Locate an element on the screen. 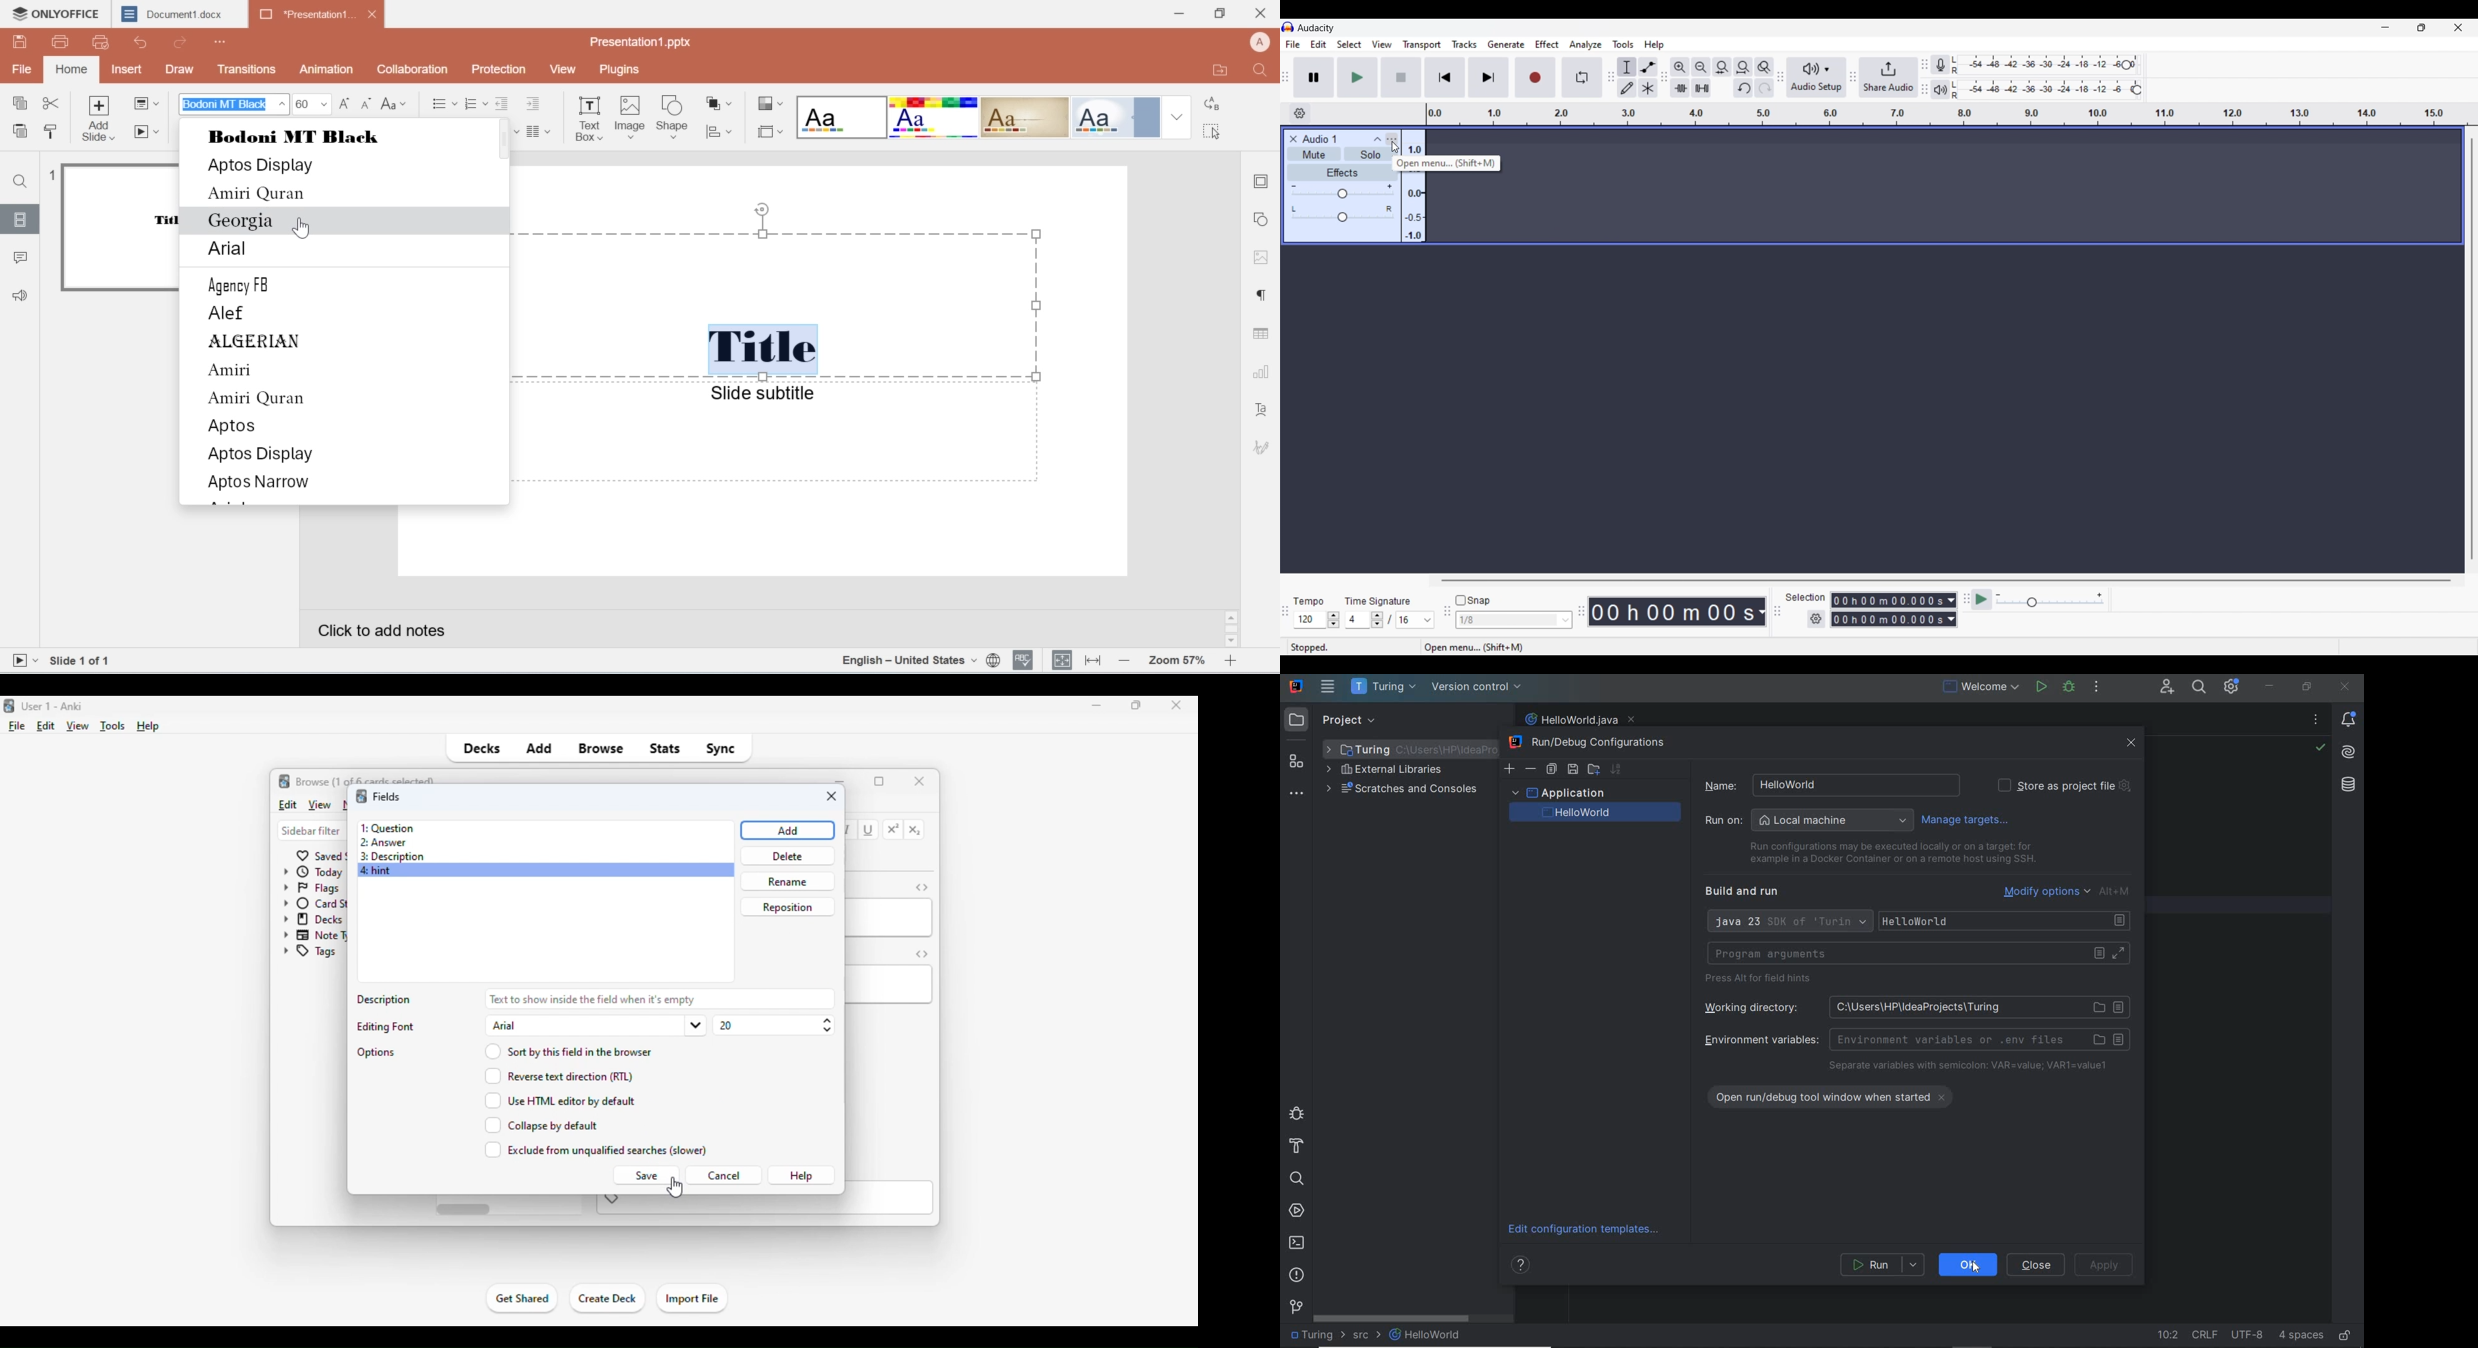 This screenshot has width=2492, height=1372. cancel is located at coordinates (2038, 1265).